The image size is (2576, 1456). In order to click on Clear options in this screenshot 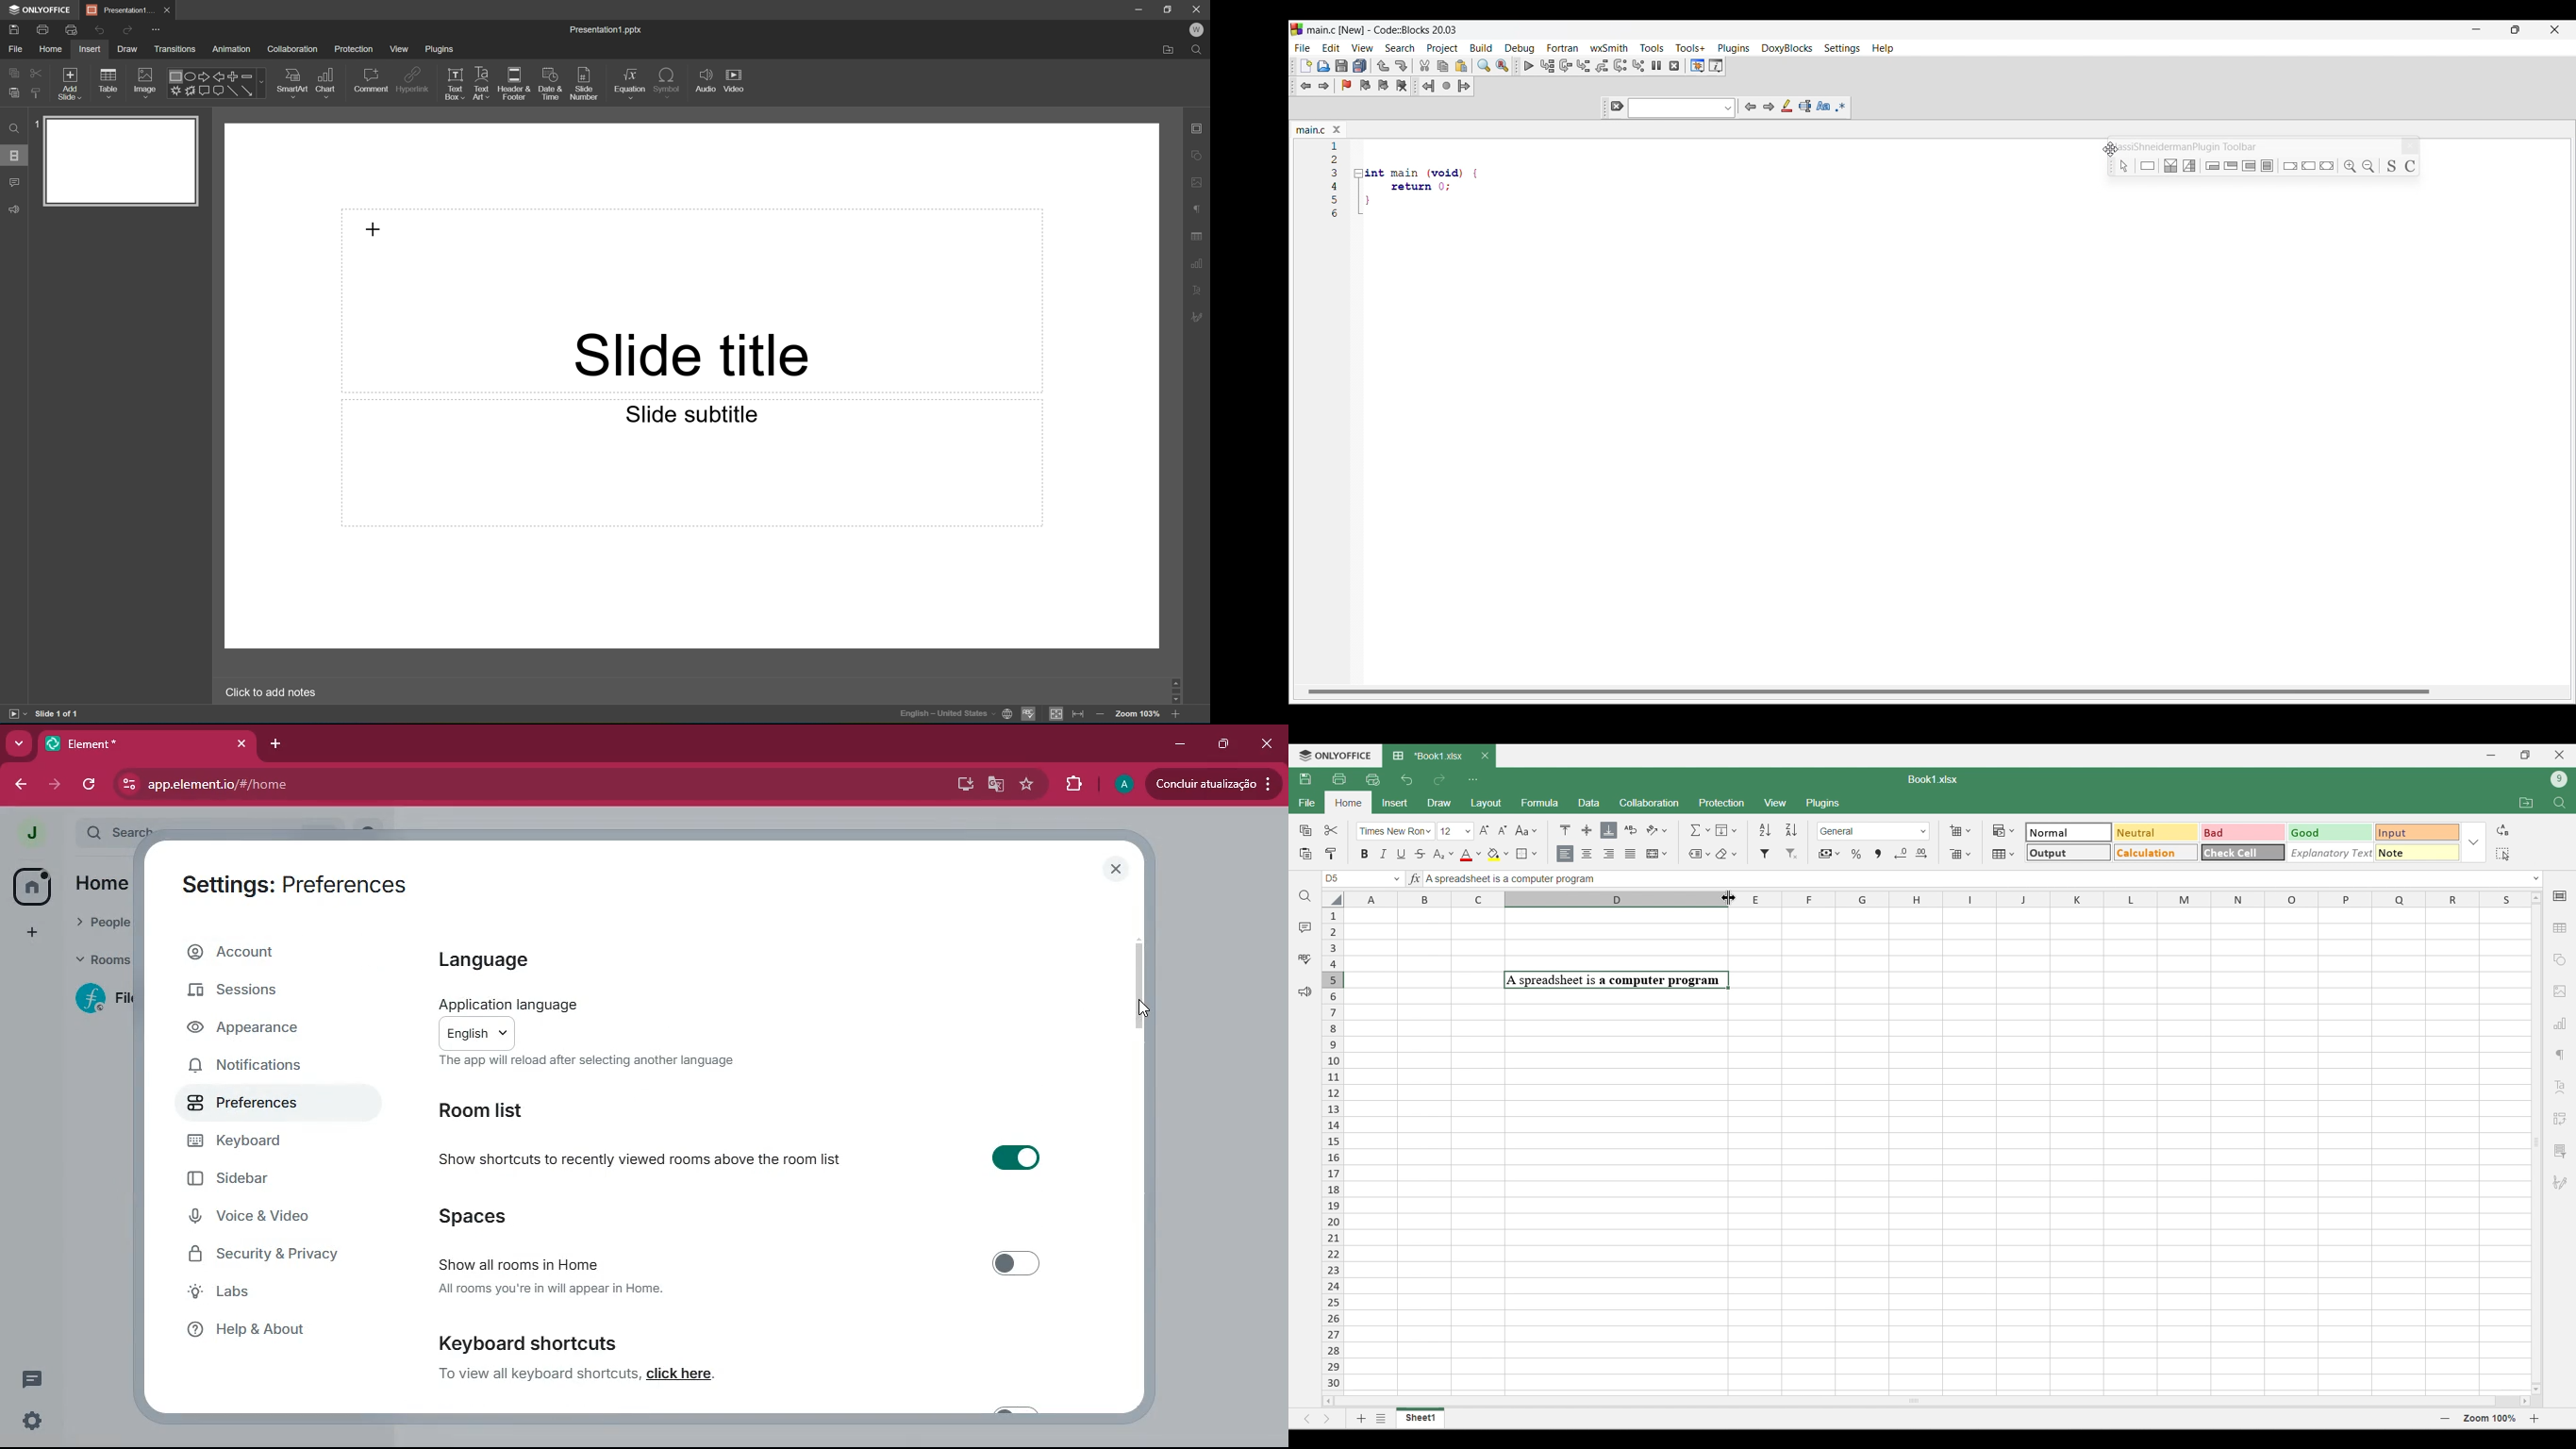, I will do `click(1726, 854)`.